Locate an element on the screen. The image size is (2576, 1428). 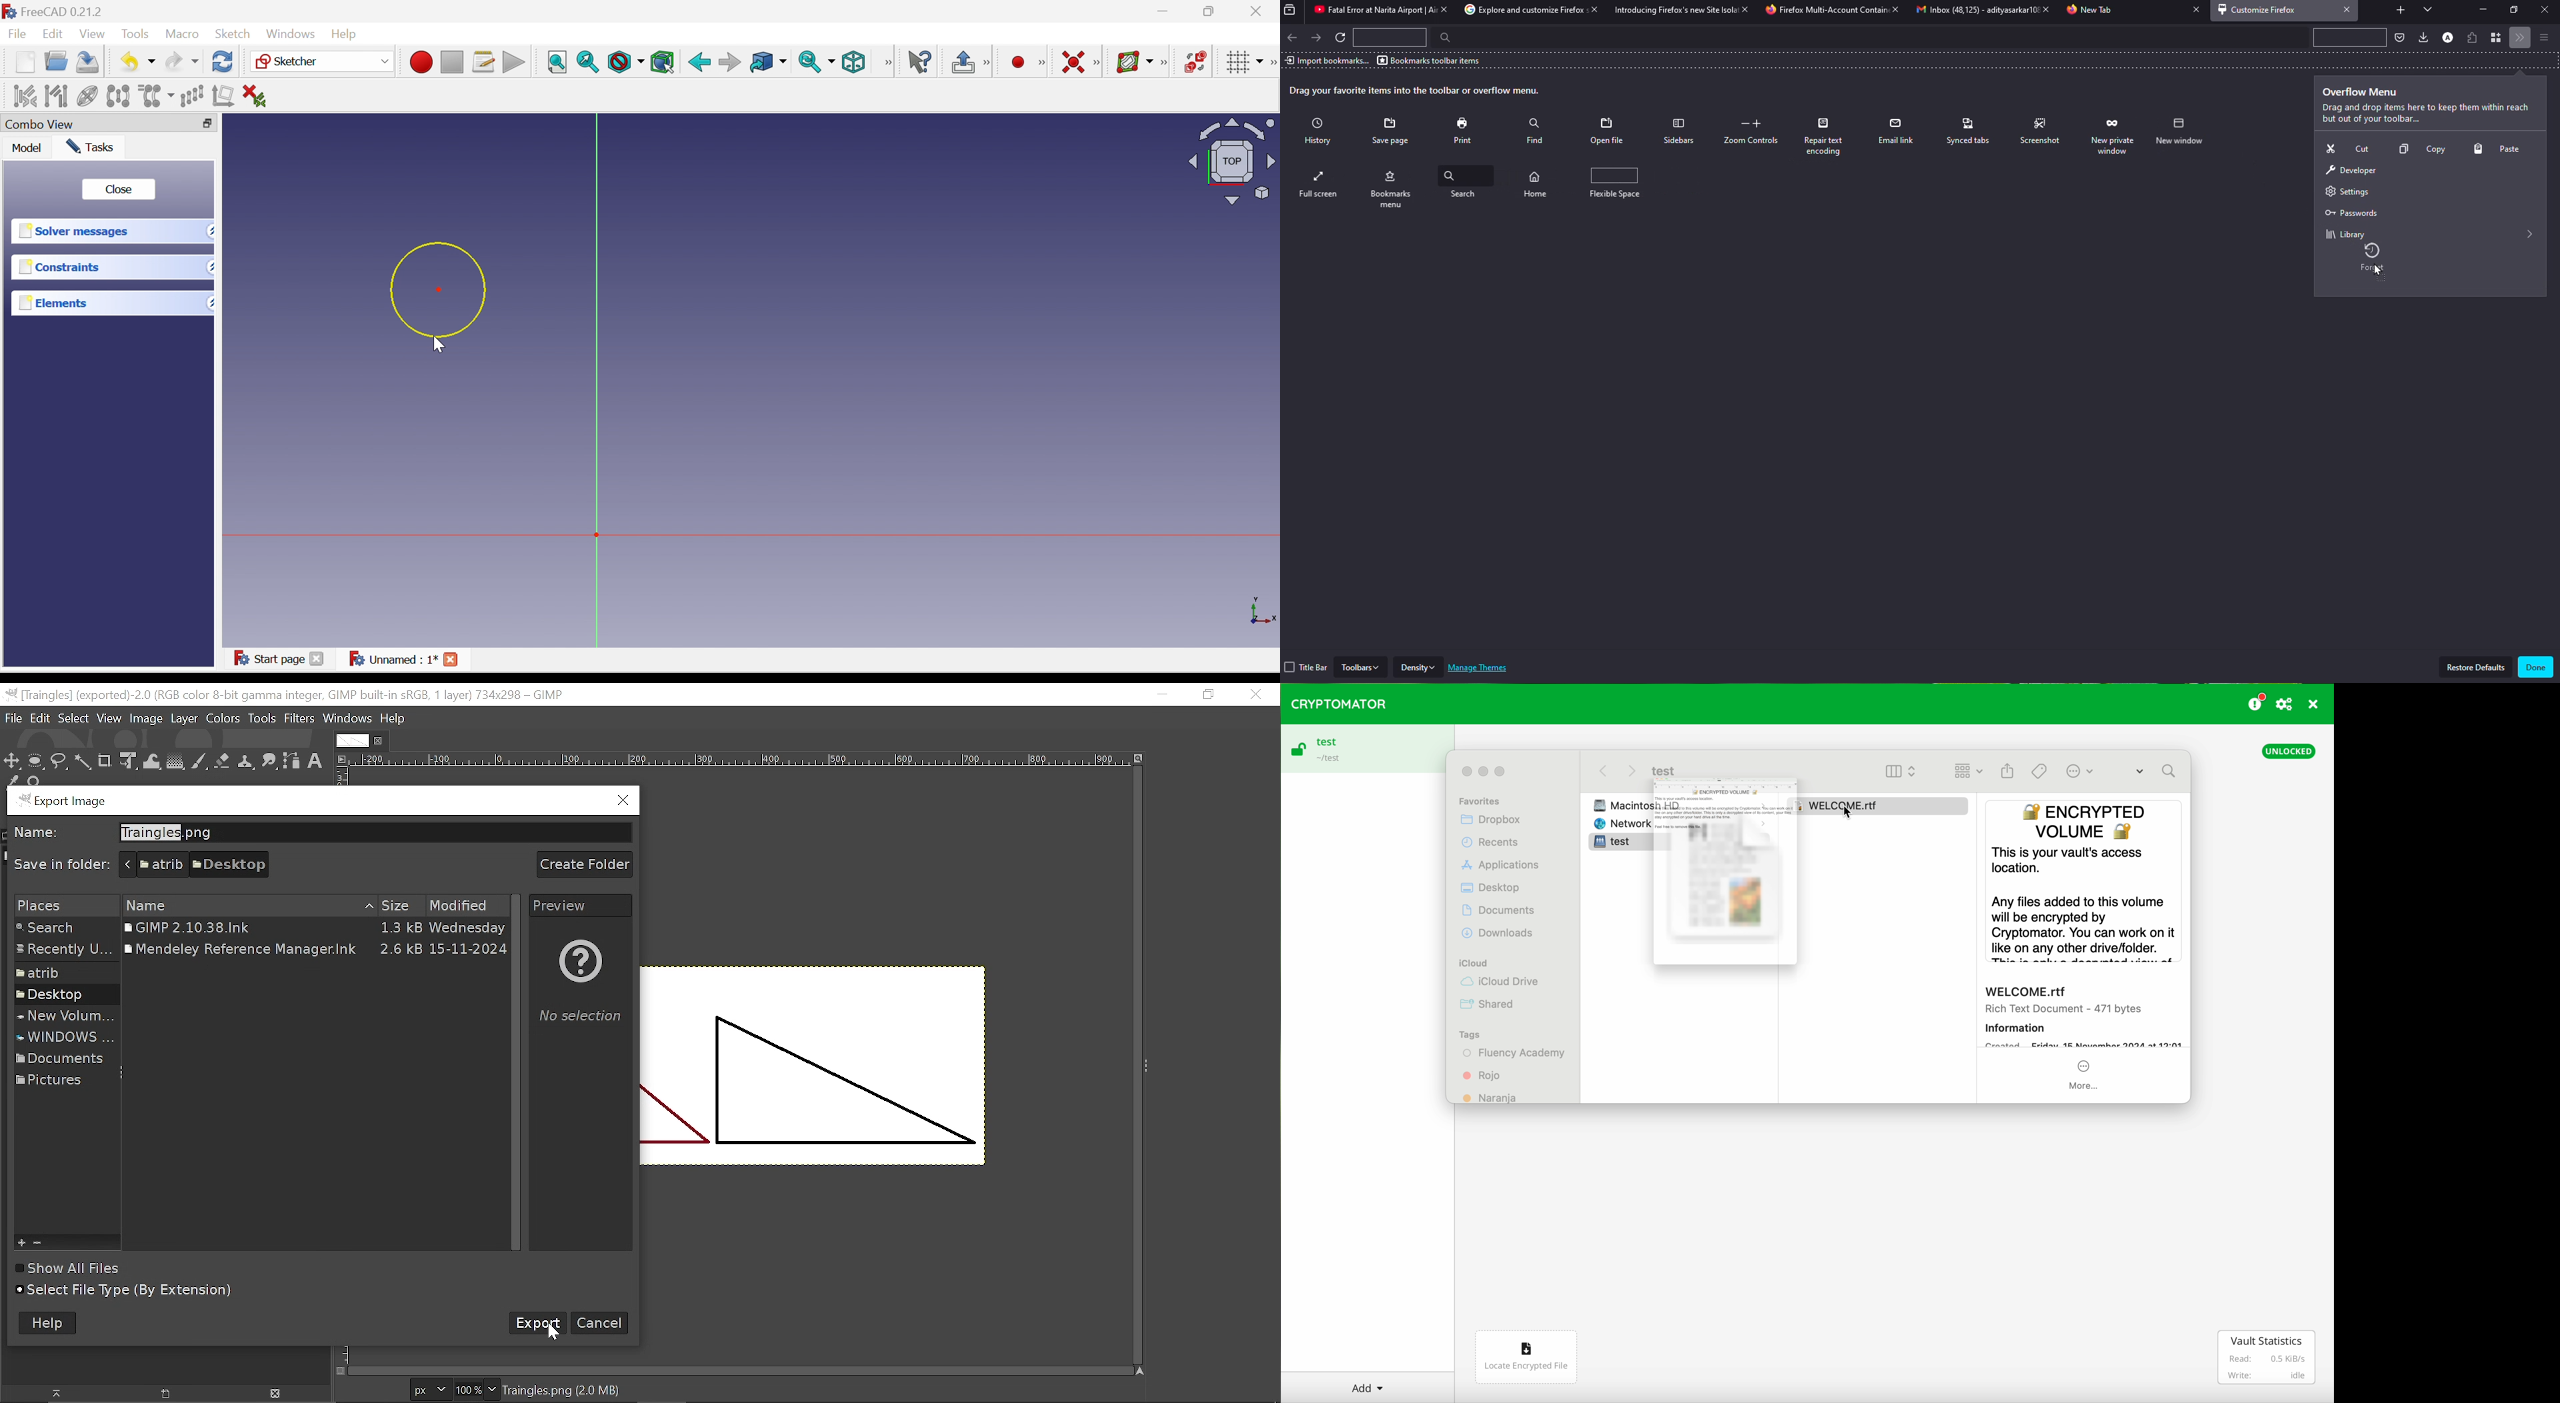
tab is located at coordinates (1825, 11).